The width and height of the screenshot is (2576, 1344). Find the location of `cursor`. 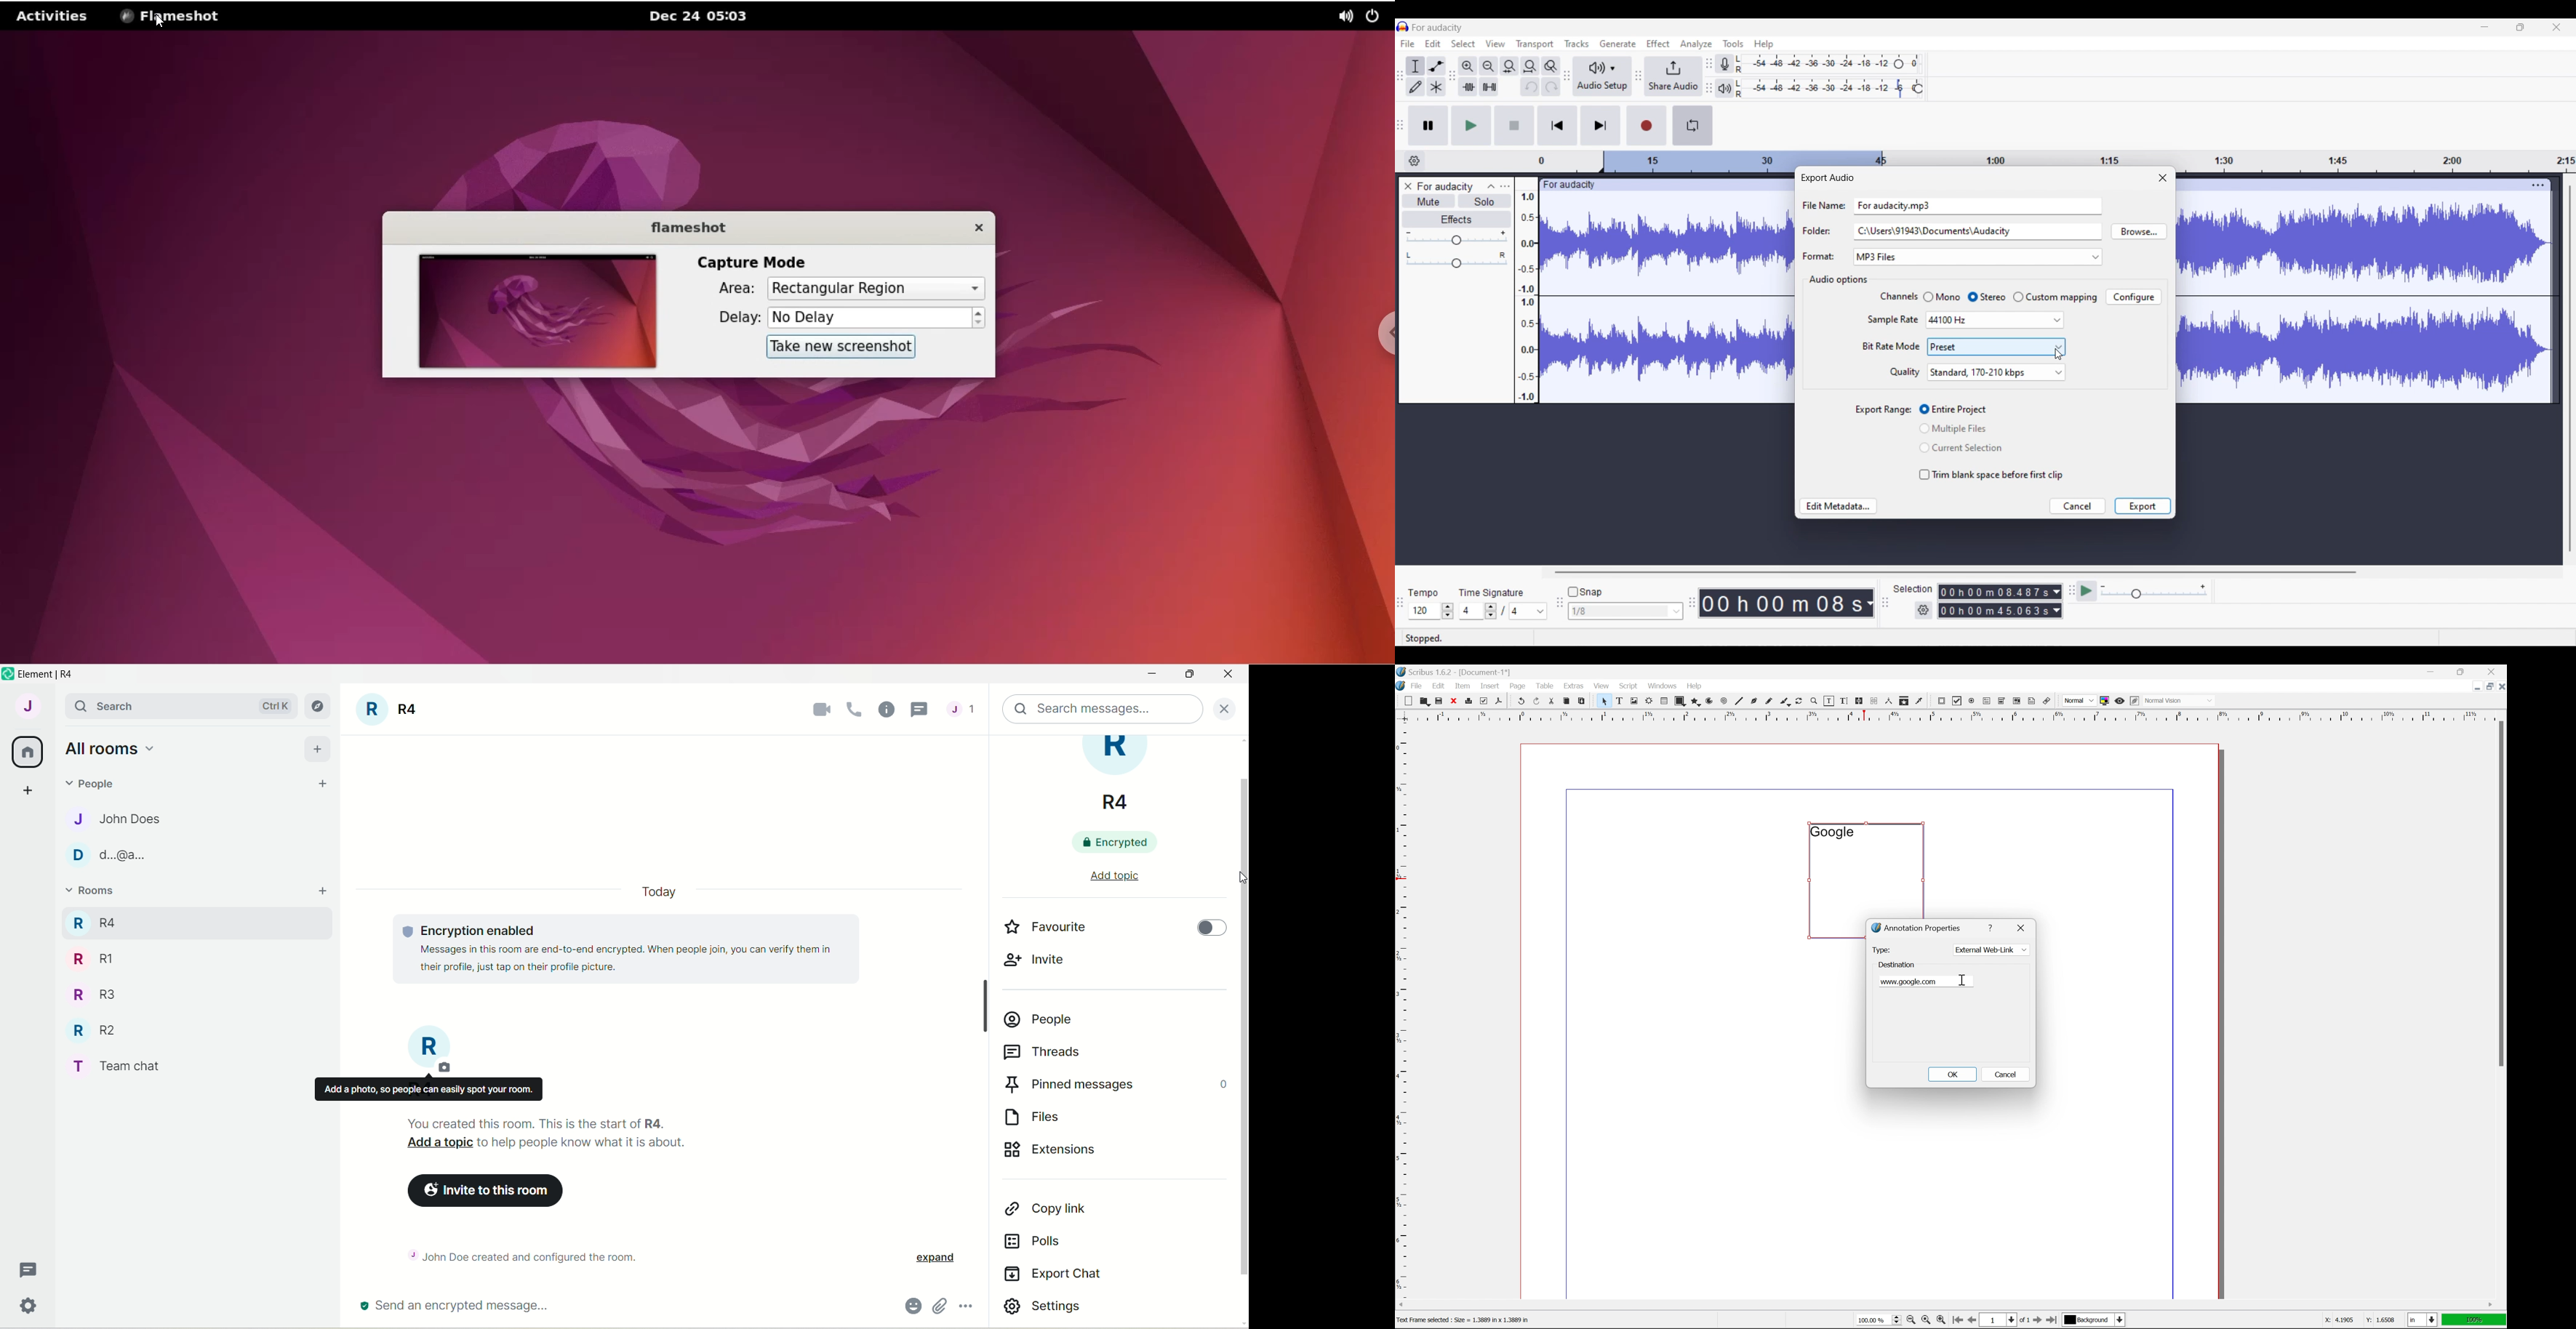

cursor is located at coordinates (1241, 878).